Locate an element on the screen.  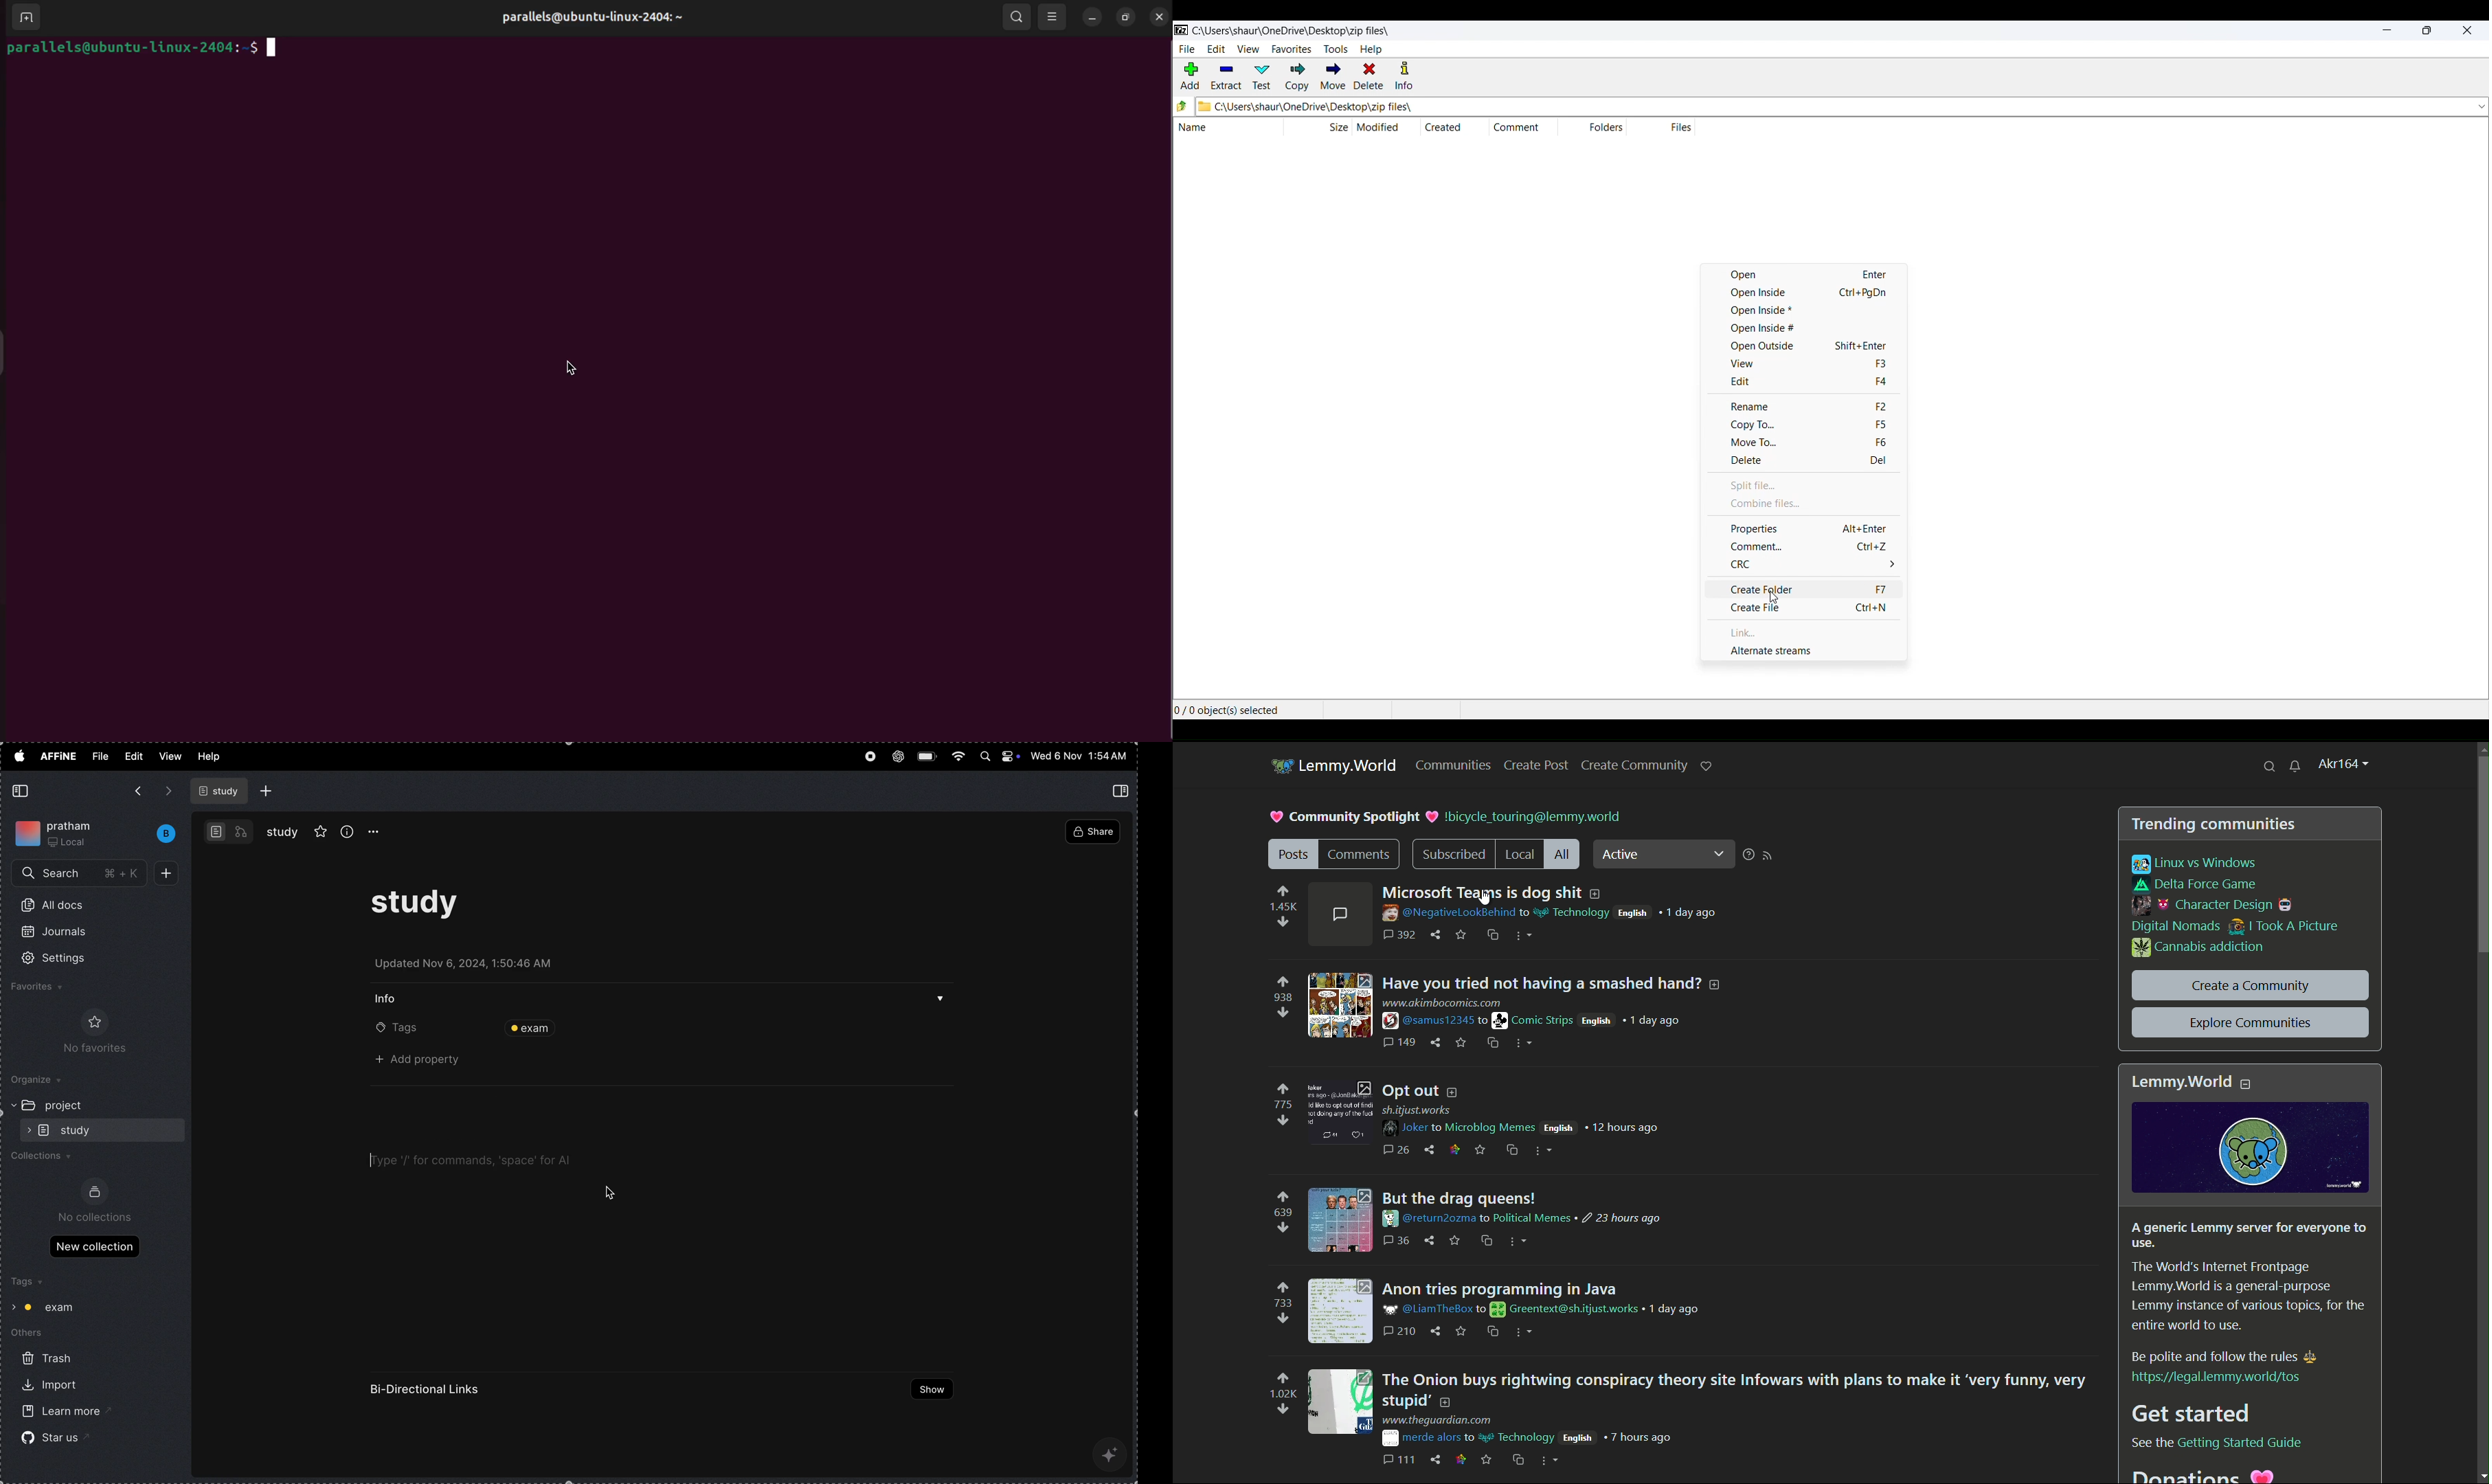
COMMENT is located at coordinates (1814, 546).